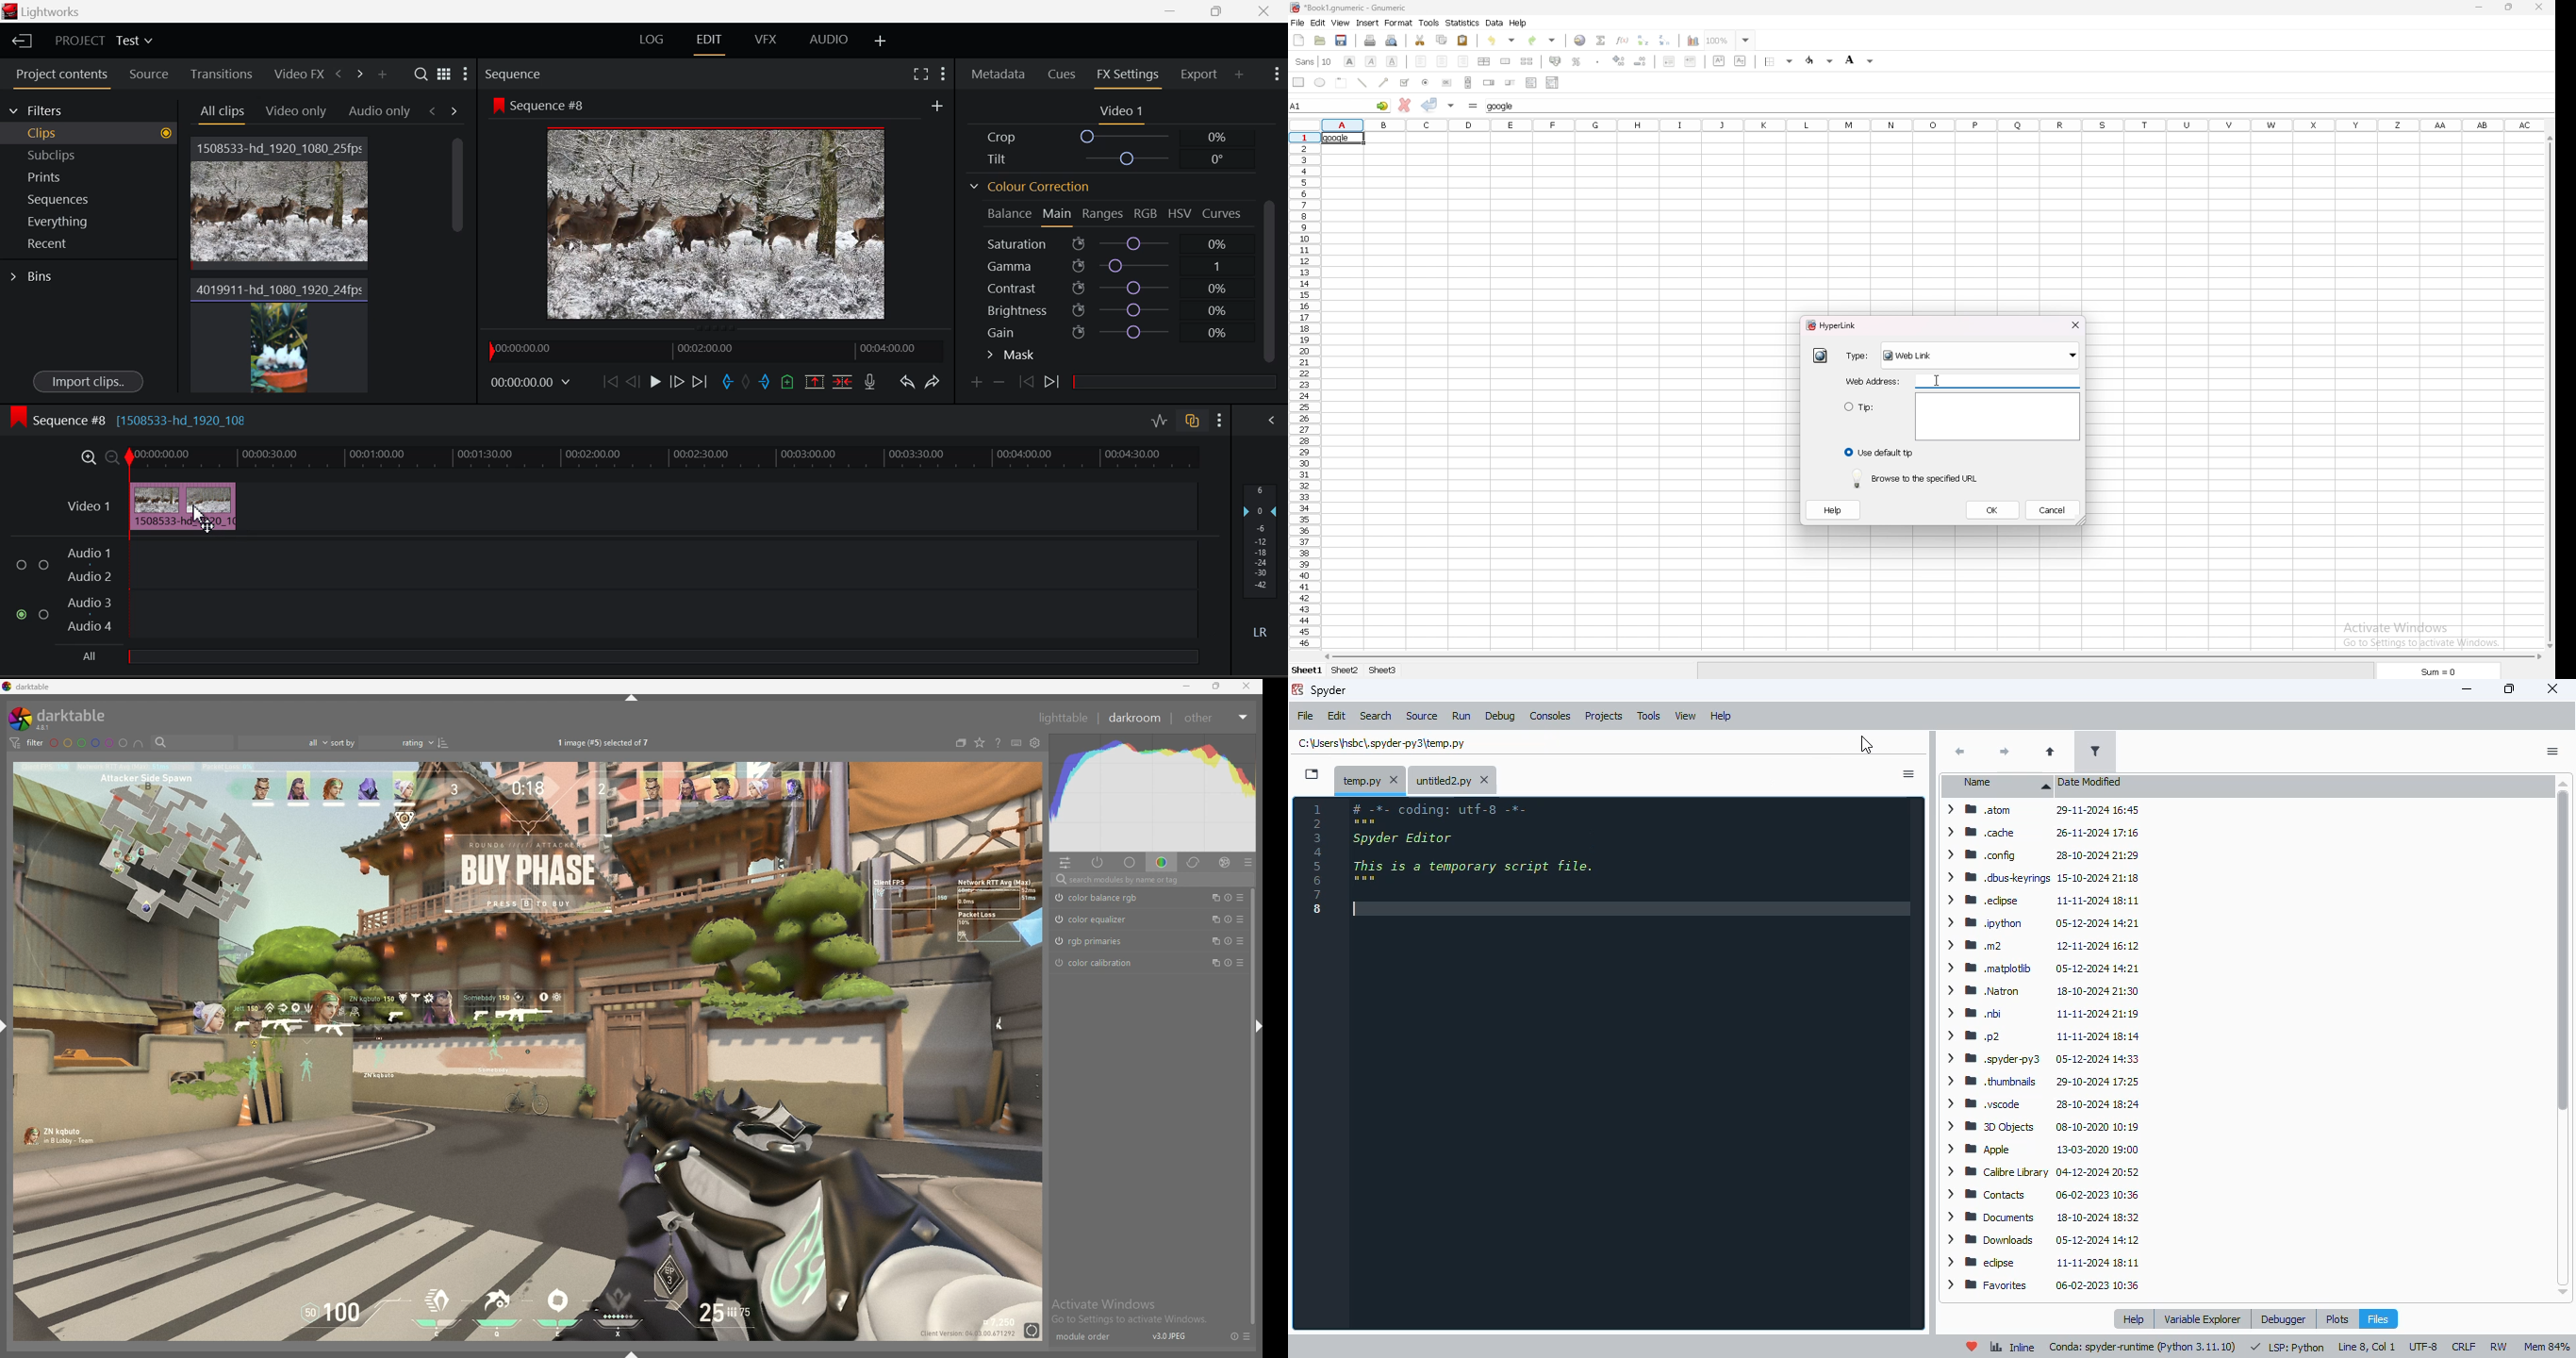 This screenshot has width=2576, height=1372. Describe the element at coordinates (1036, 743) in the screenshot. I see `show global preference` at that location.